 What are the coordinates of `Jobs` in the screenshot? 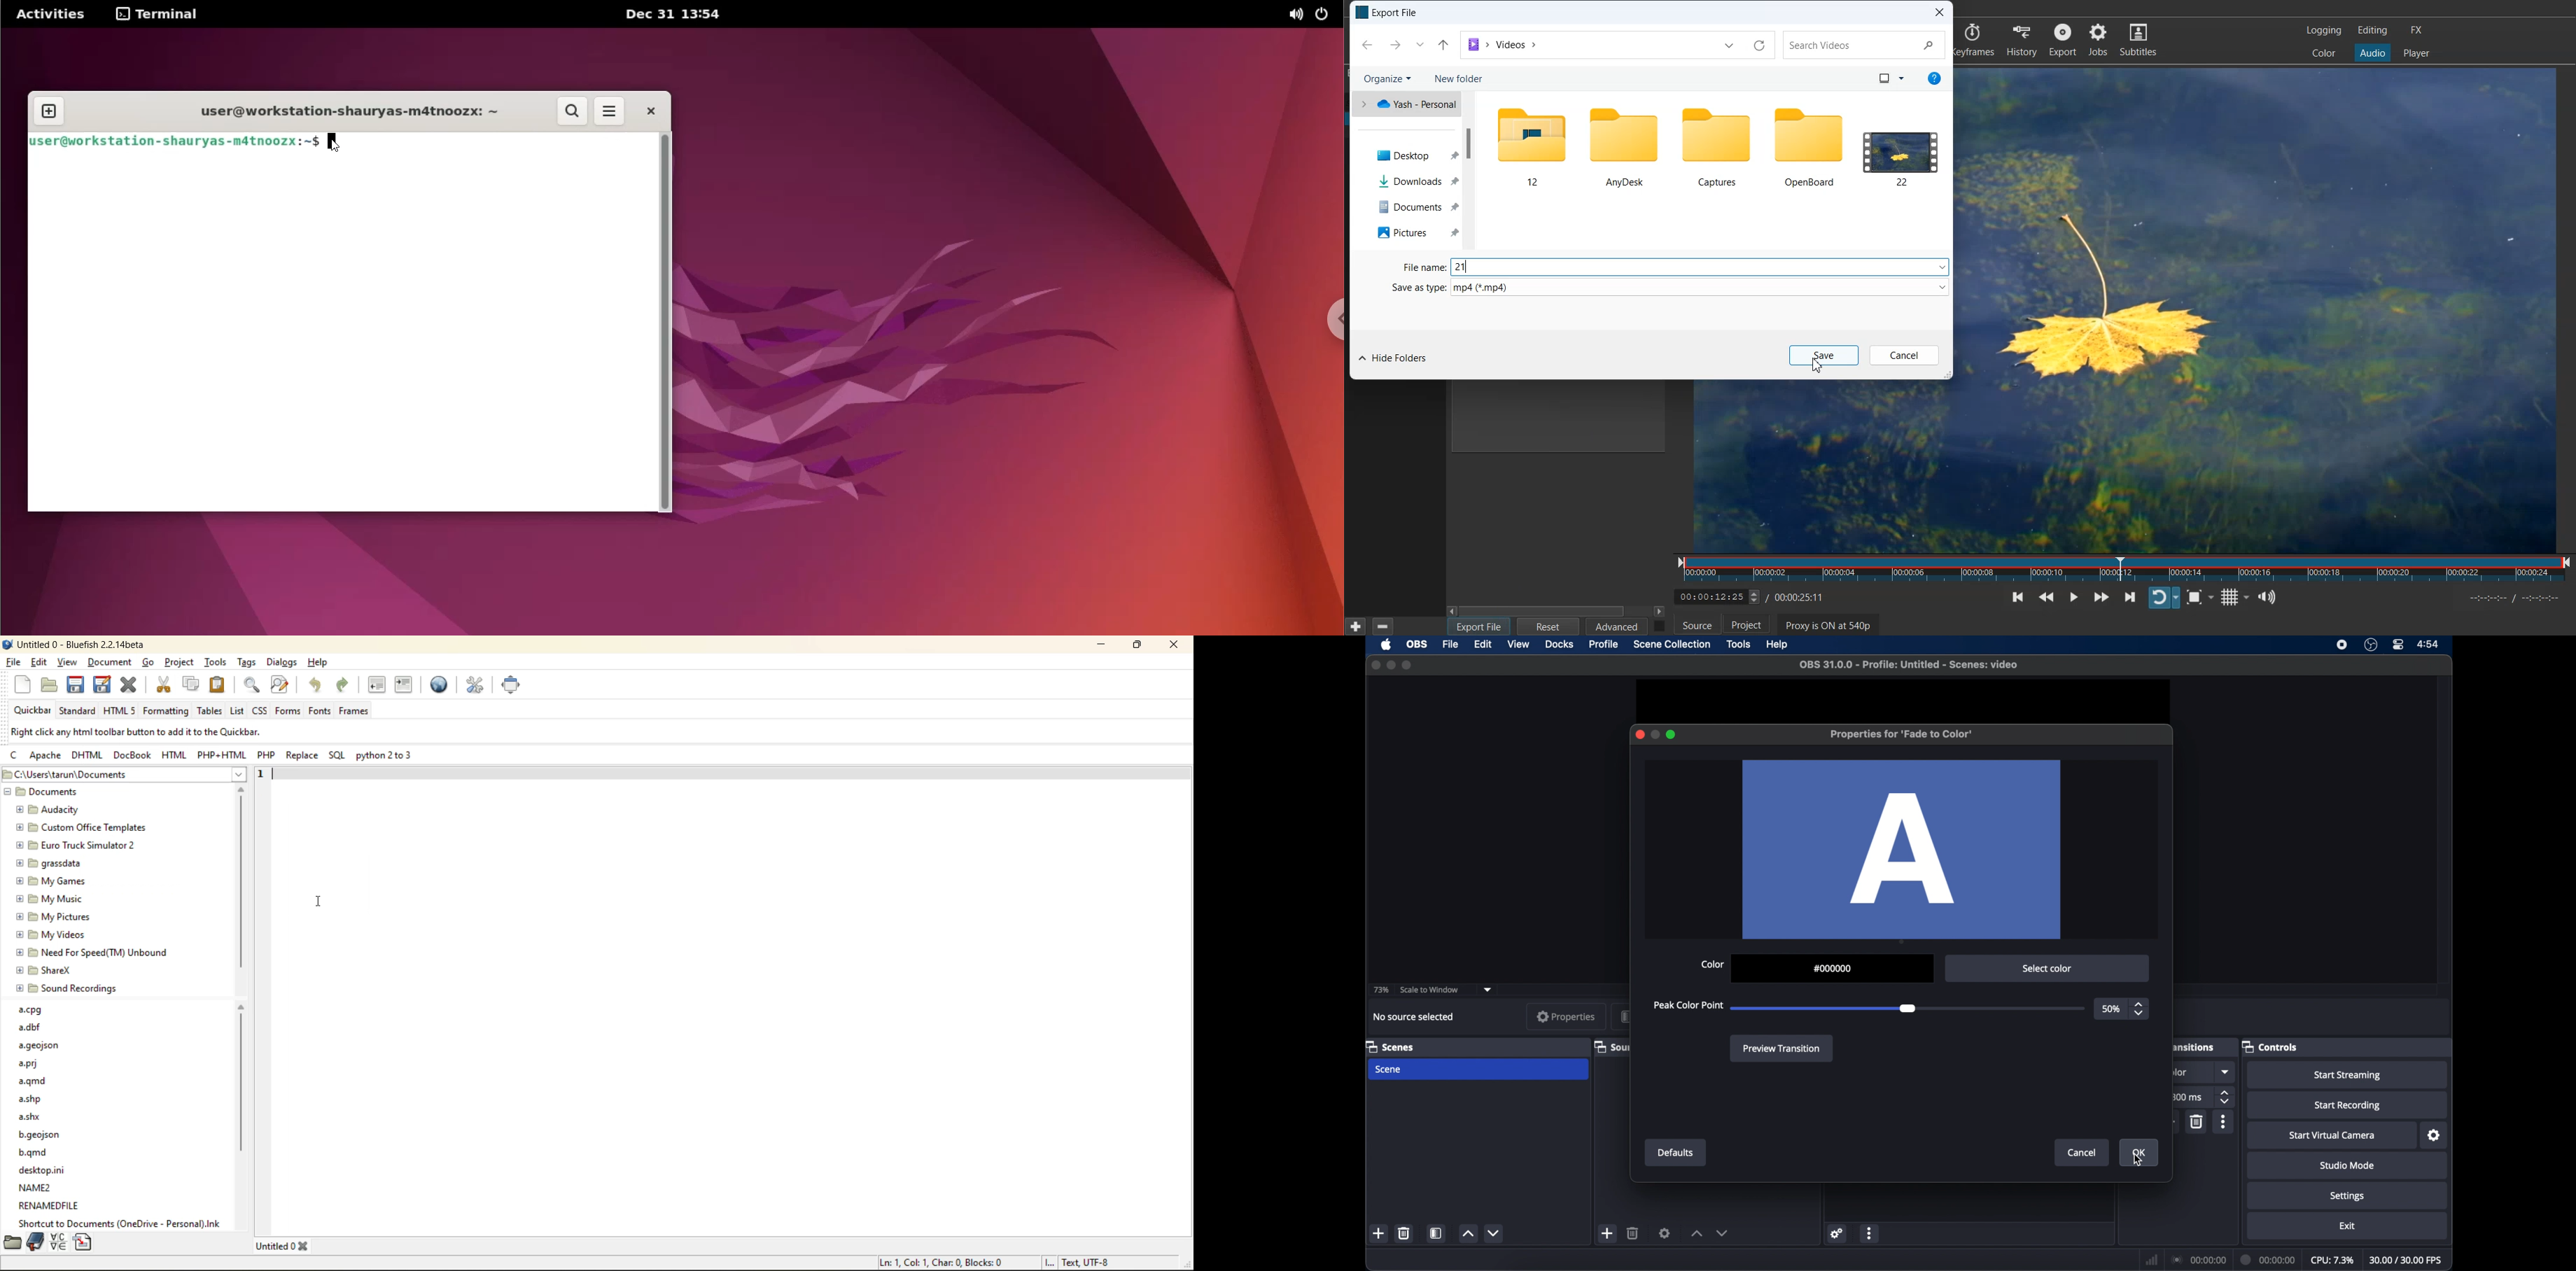 It's located at (2099, 40).